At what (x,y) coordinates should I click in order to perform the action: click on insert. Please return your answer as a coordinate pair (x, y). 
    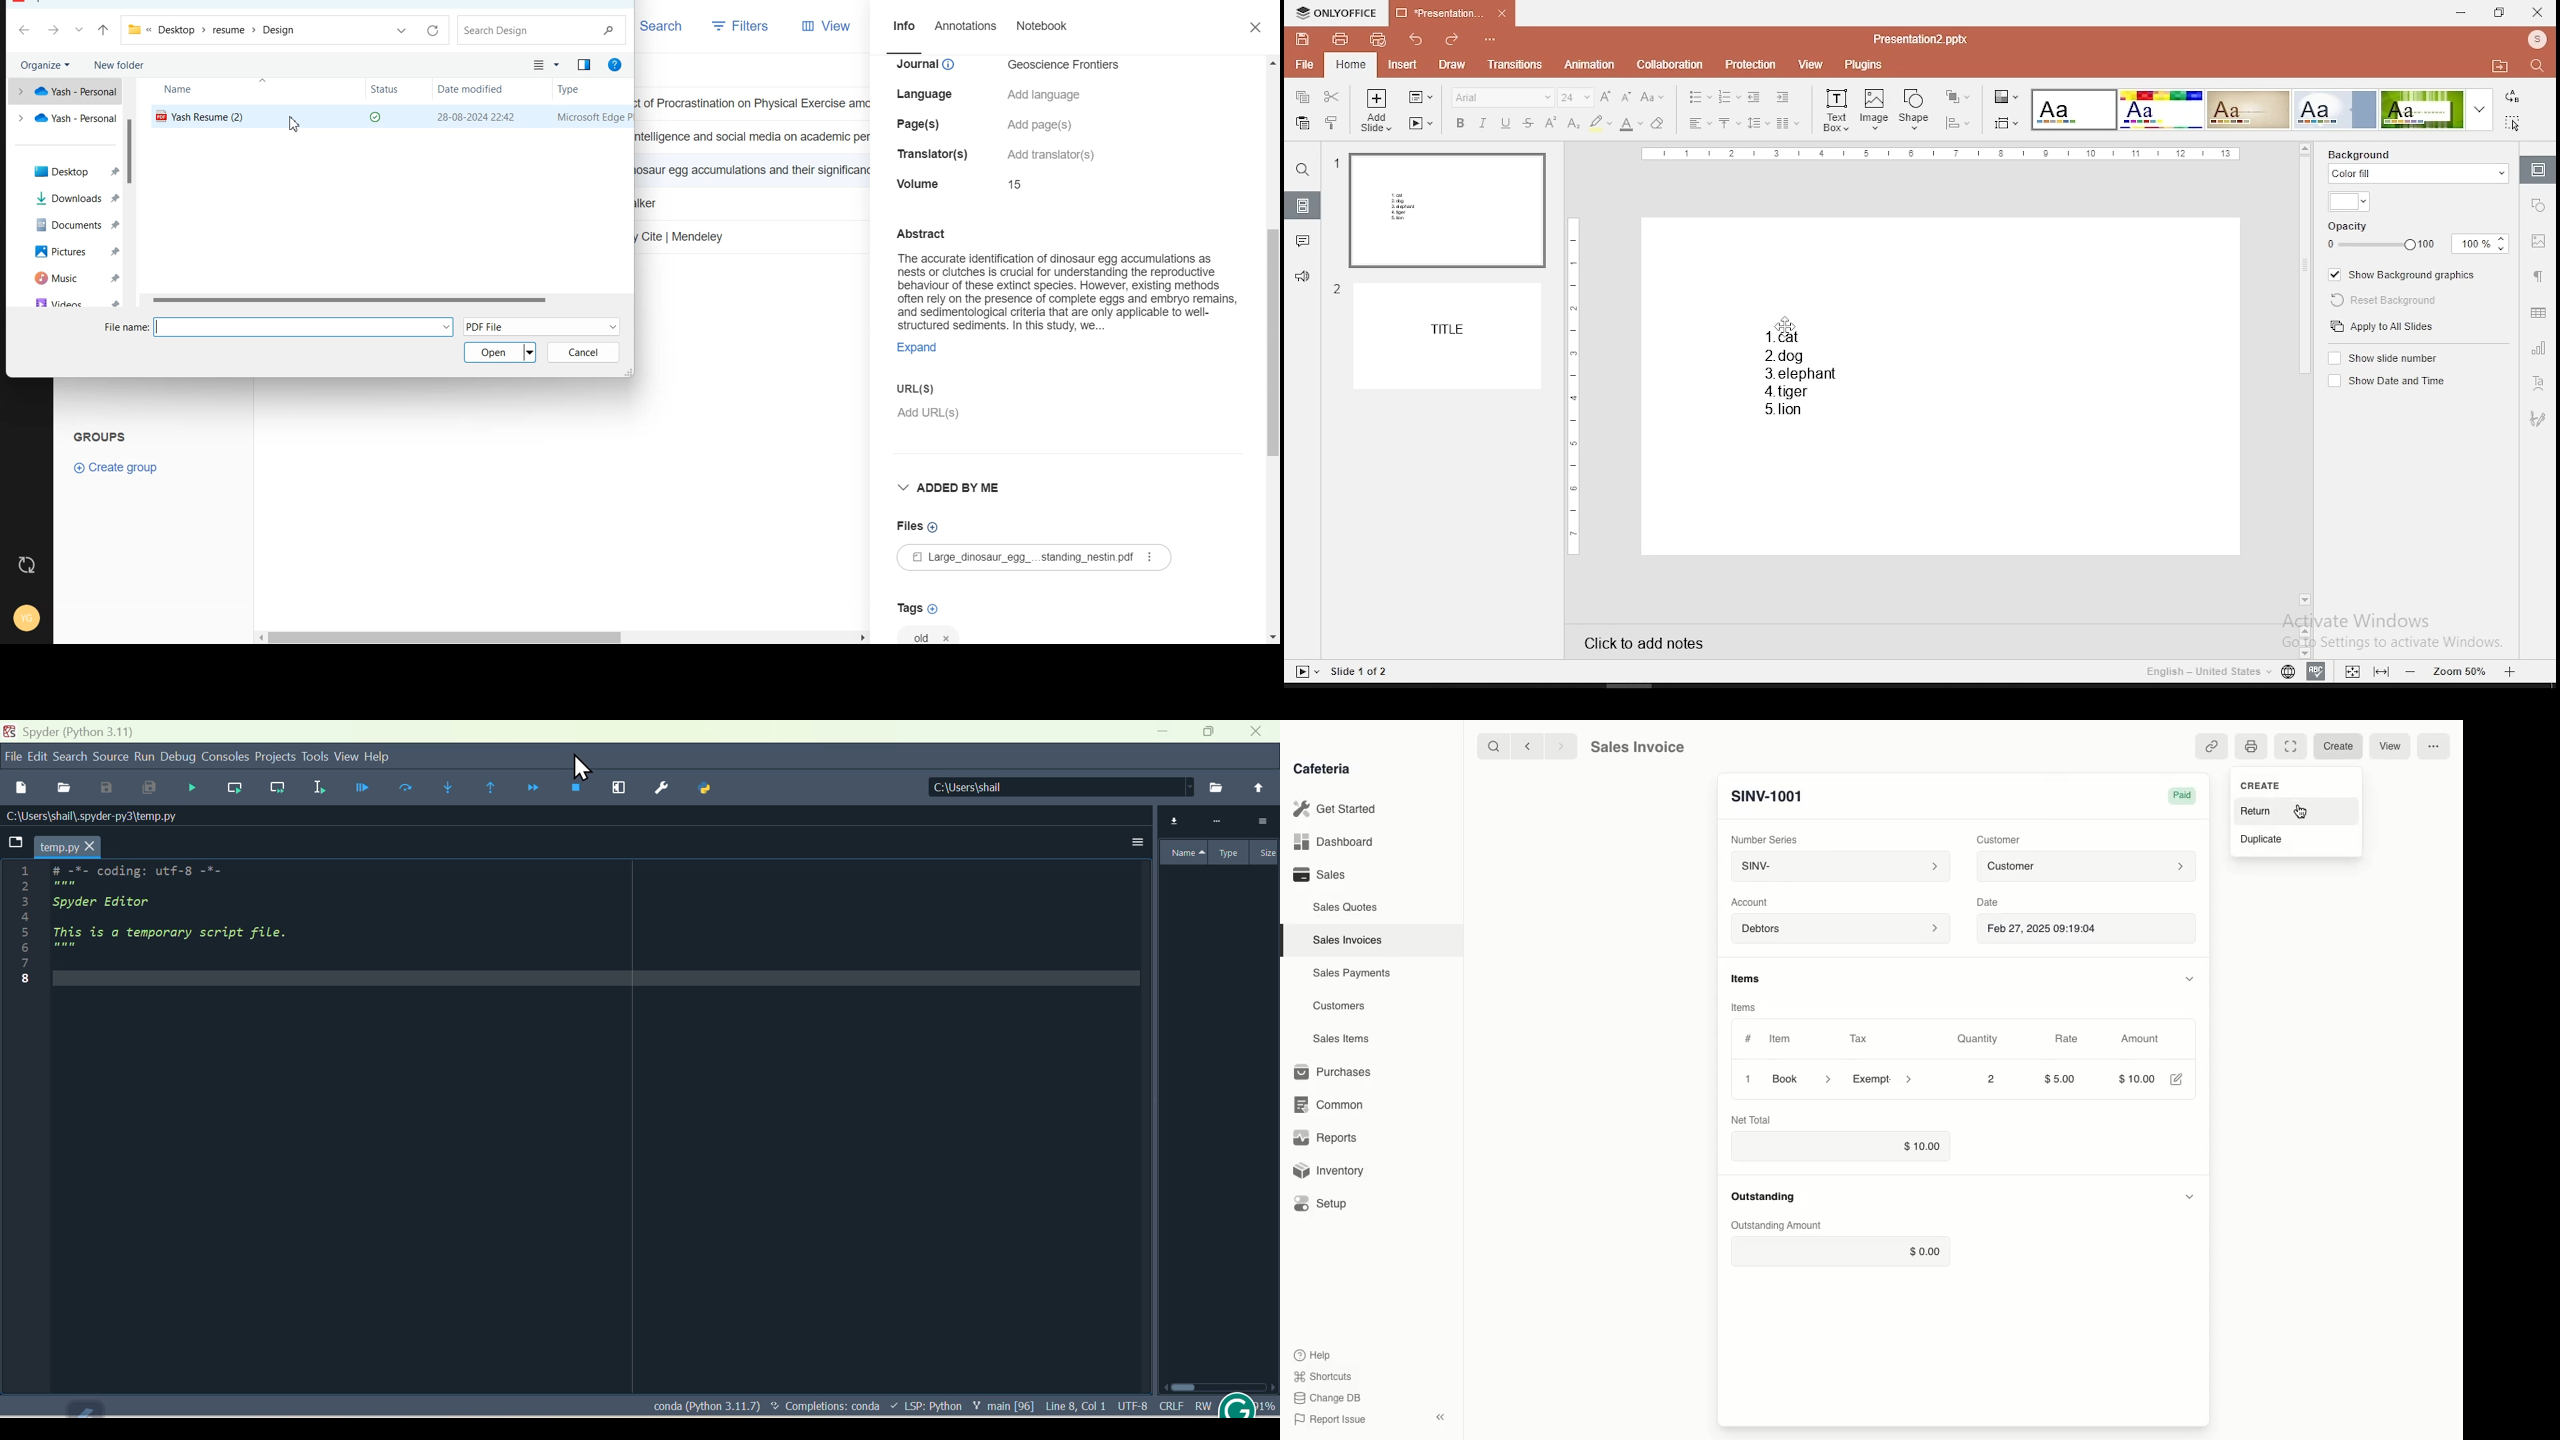
    Looking at the image, I should click on (1401, 64).